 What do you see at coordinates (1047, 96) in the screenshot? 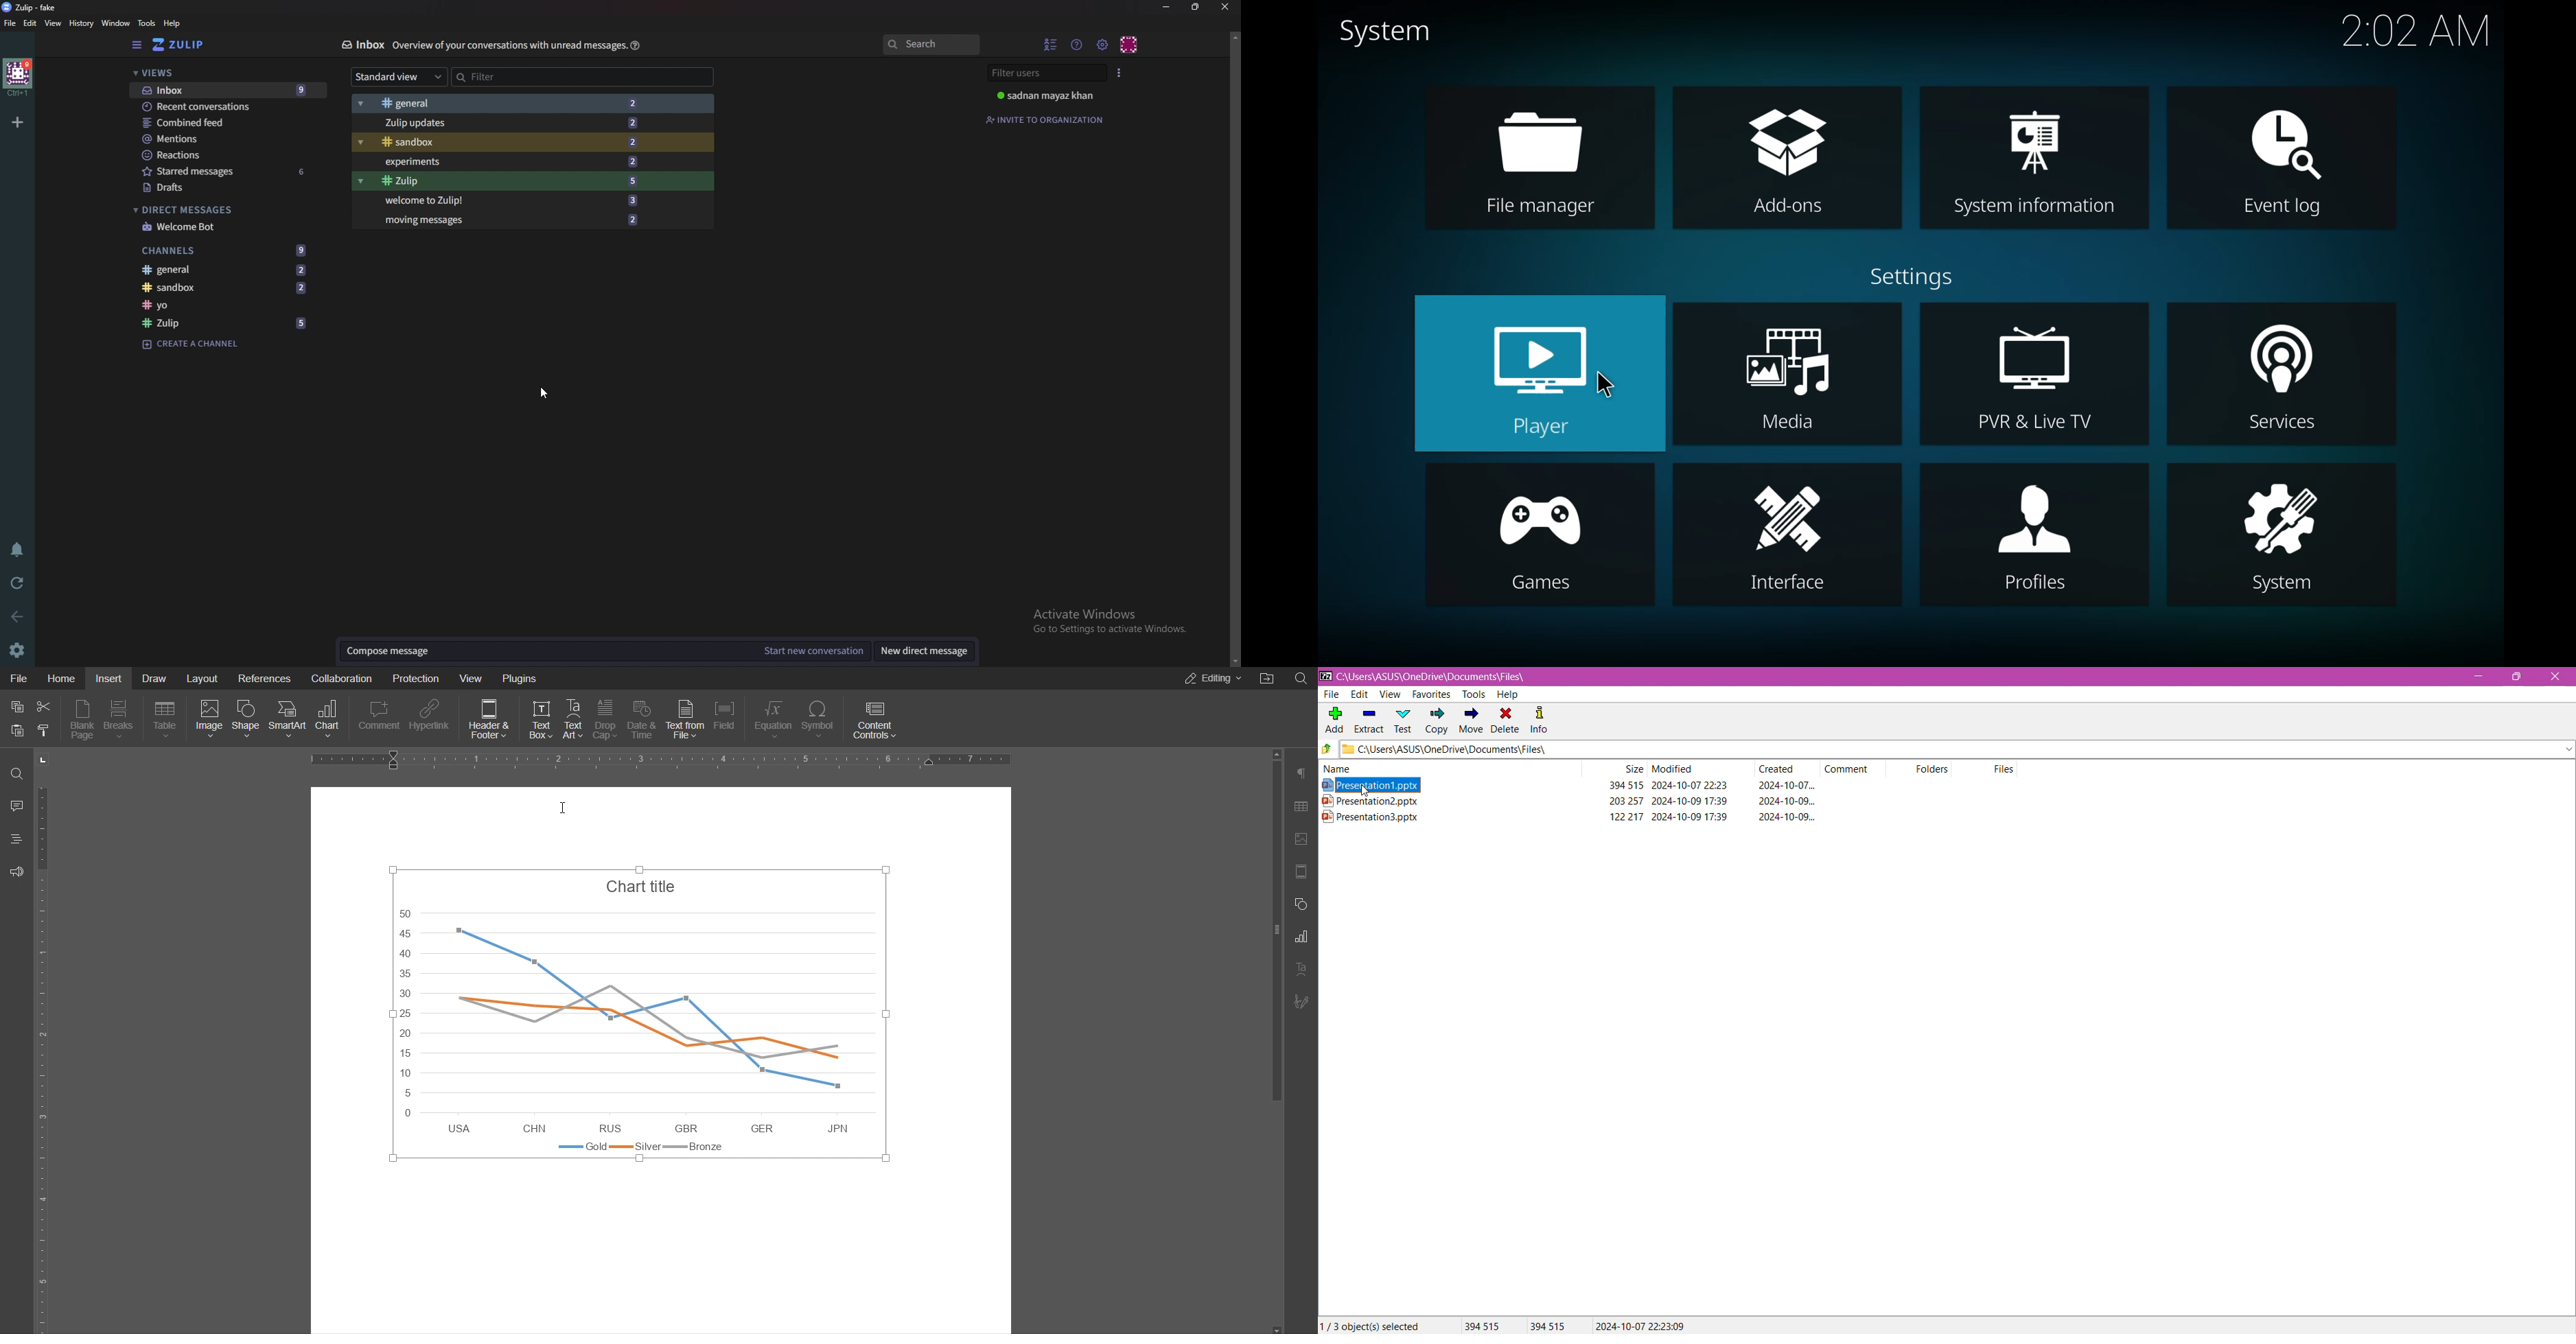
I see `User` at bounding box center [1047, 96].